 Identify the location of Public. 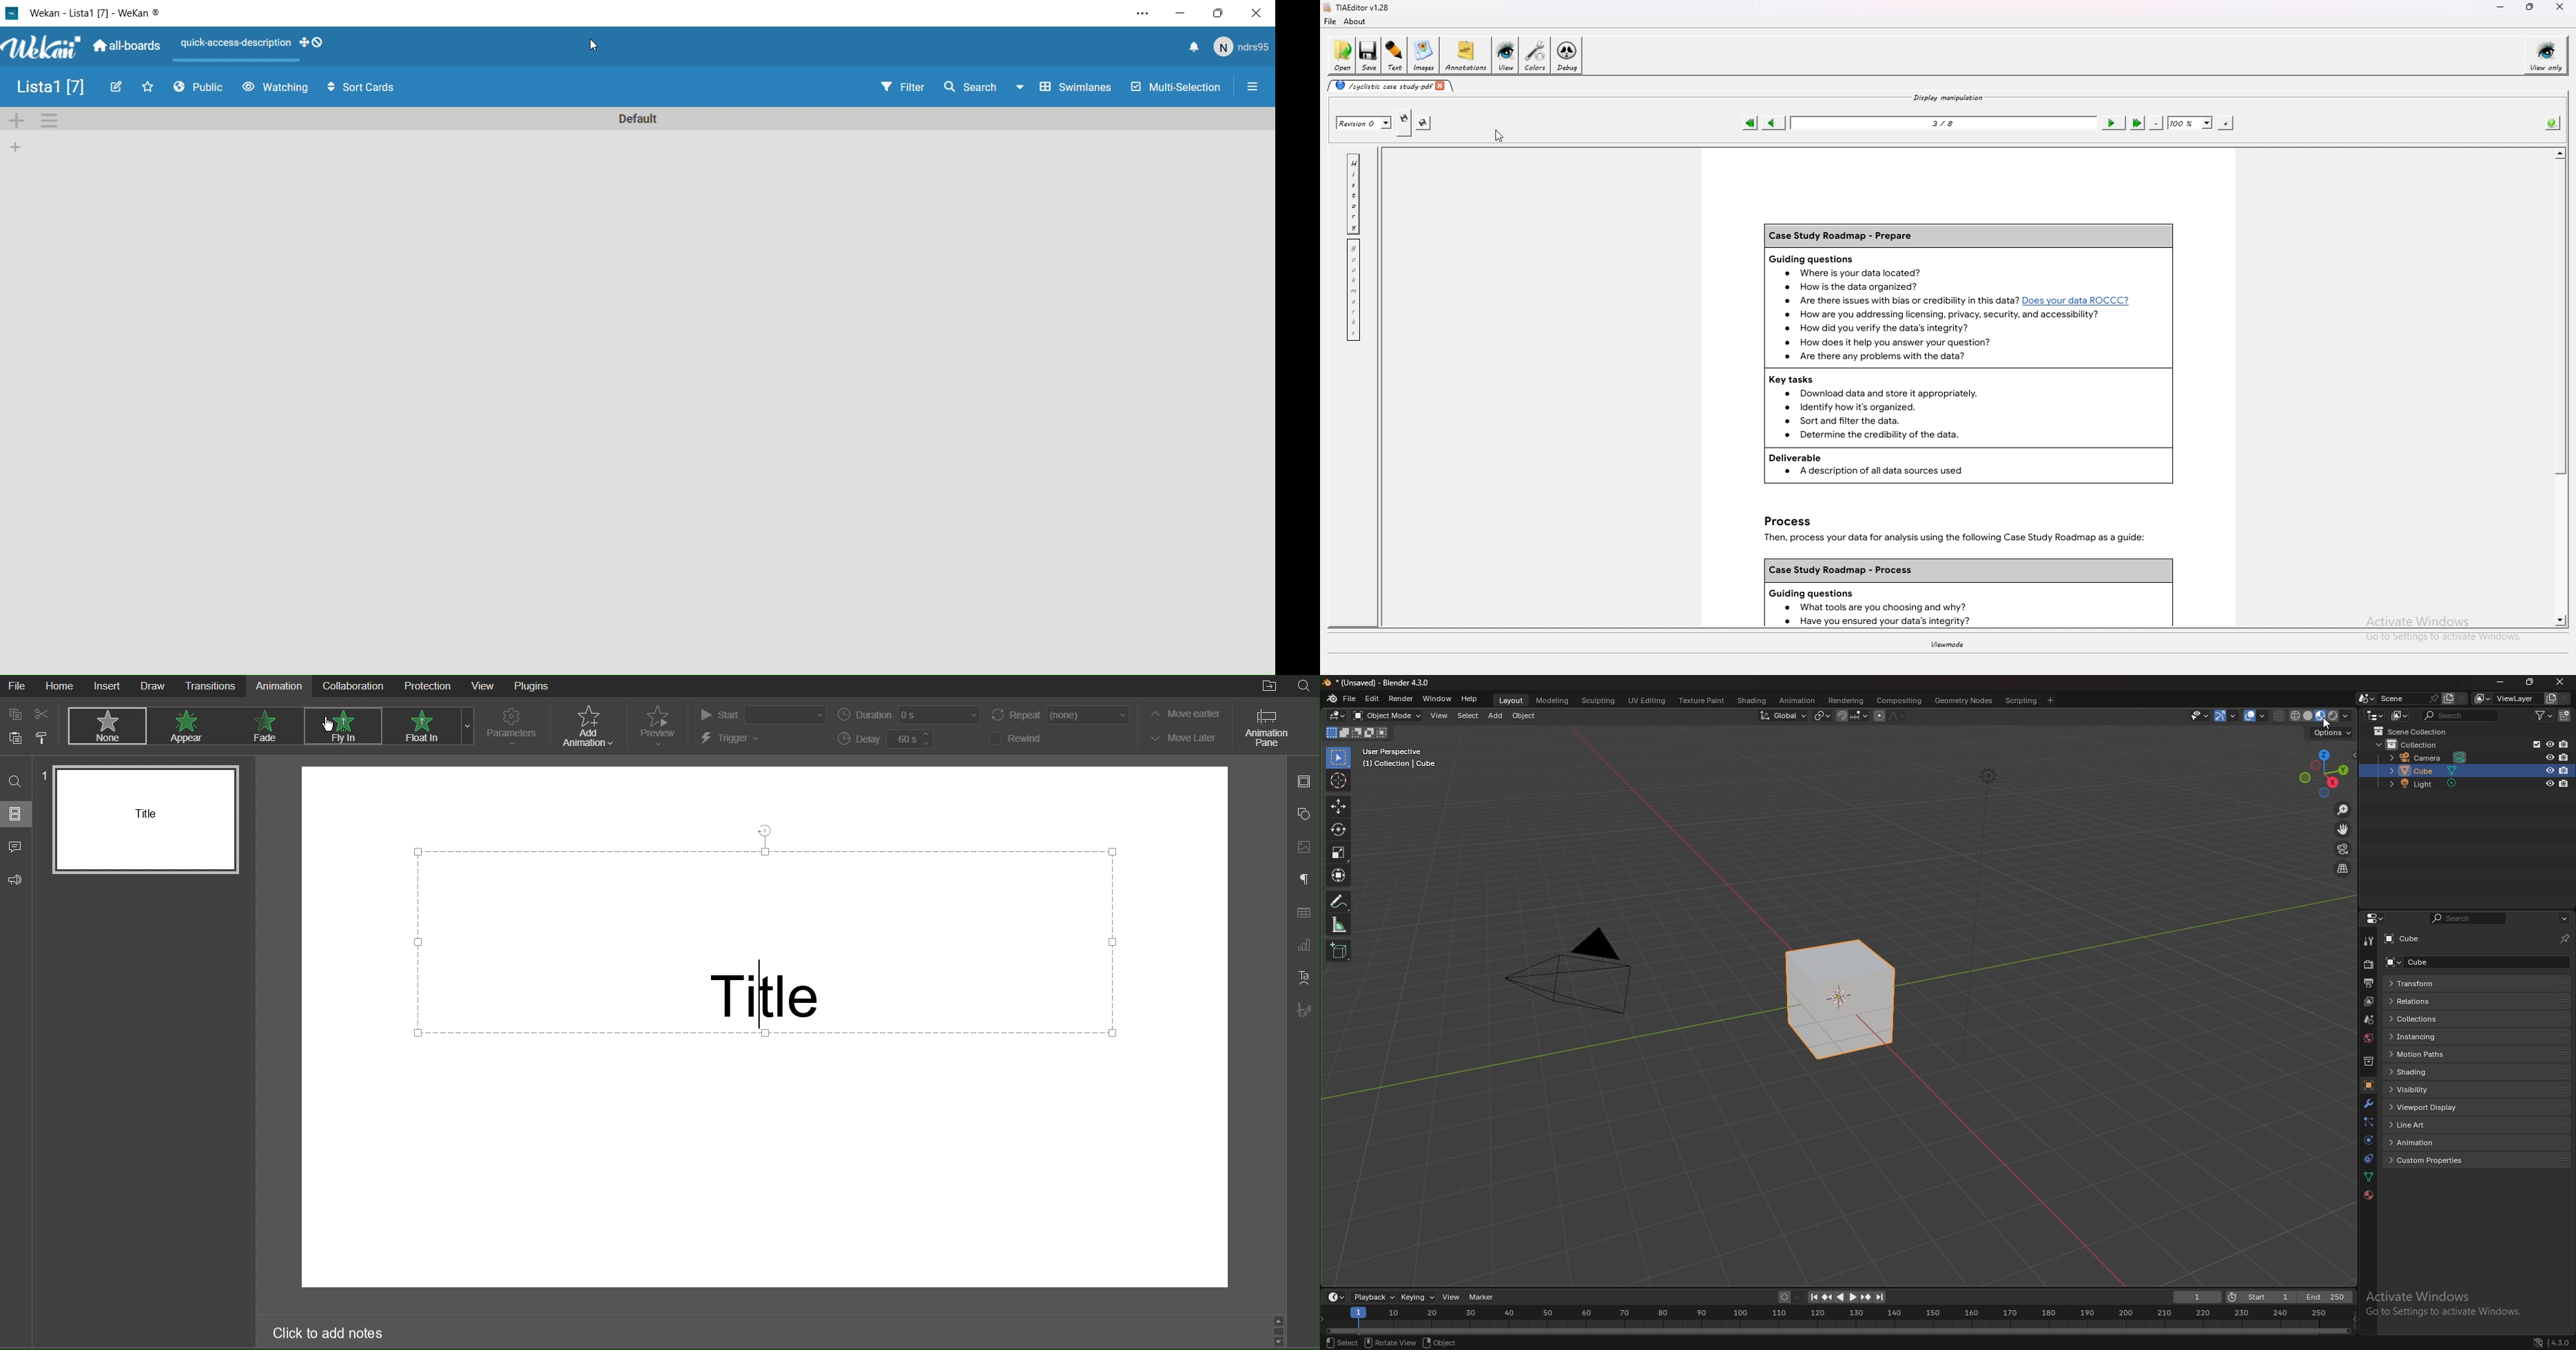
(202, 87).